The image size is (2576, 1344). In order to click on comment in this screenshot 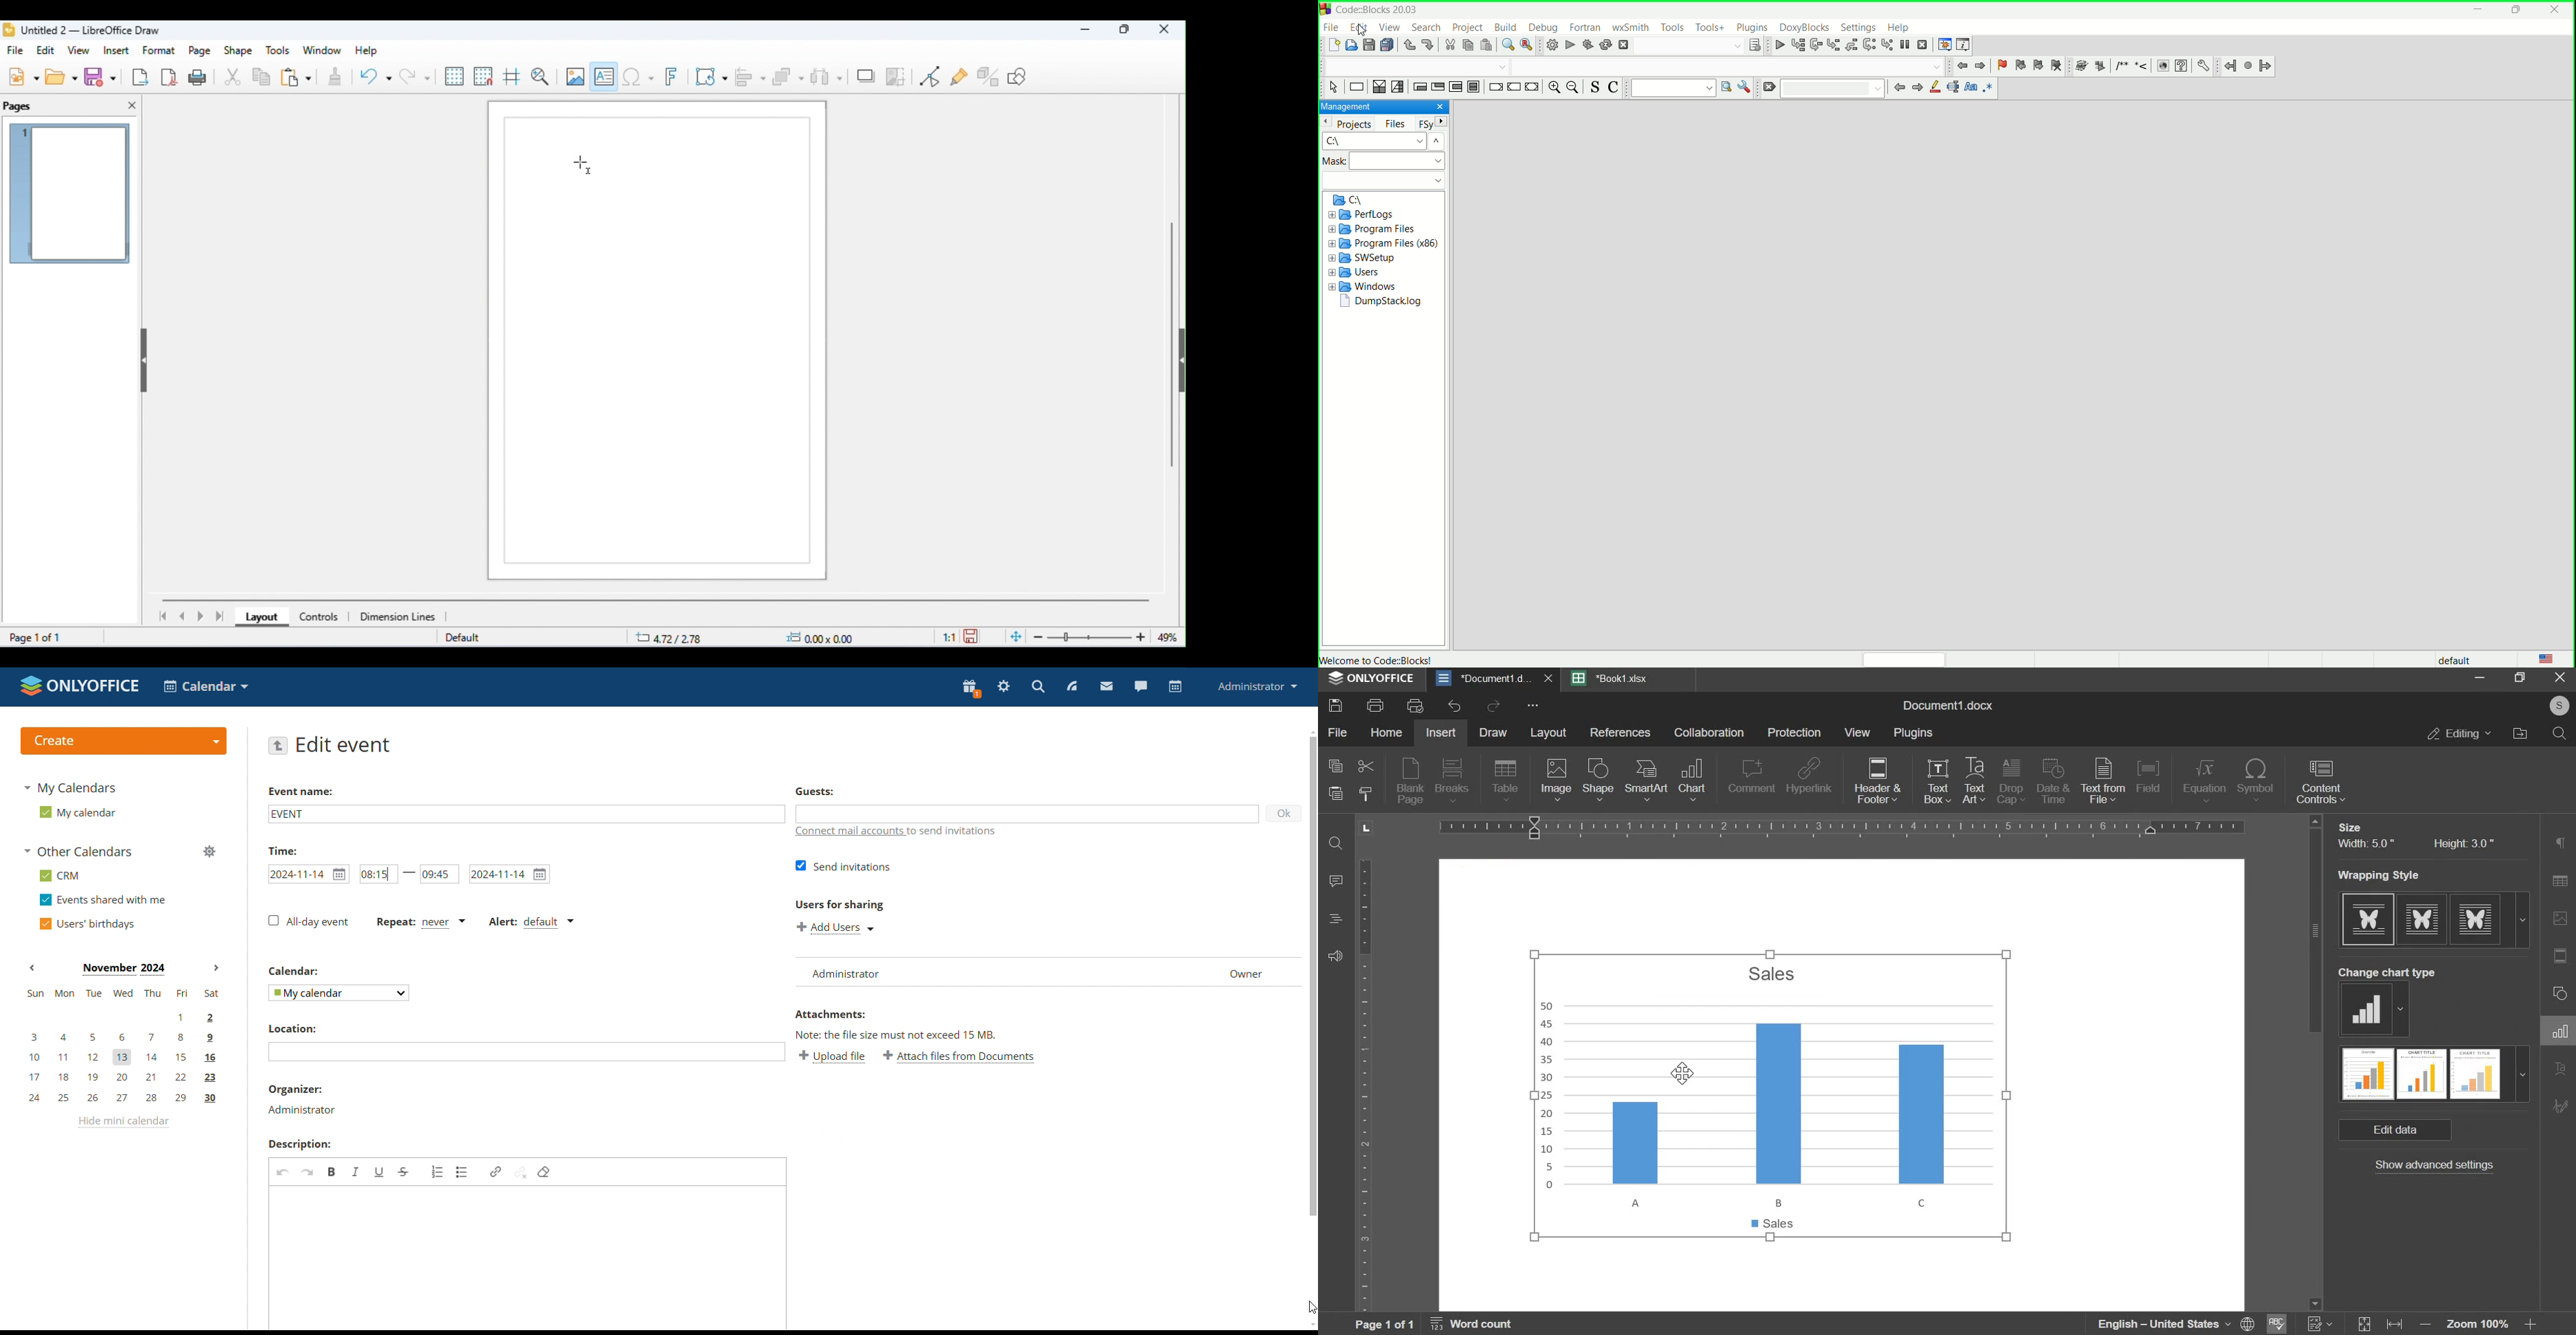, I will do `click(1338, 881)`.